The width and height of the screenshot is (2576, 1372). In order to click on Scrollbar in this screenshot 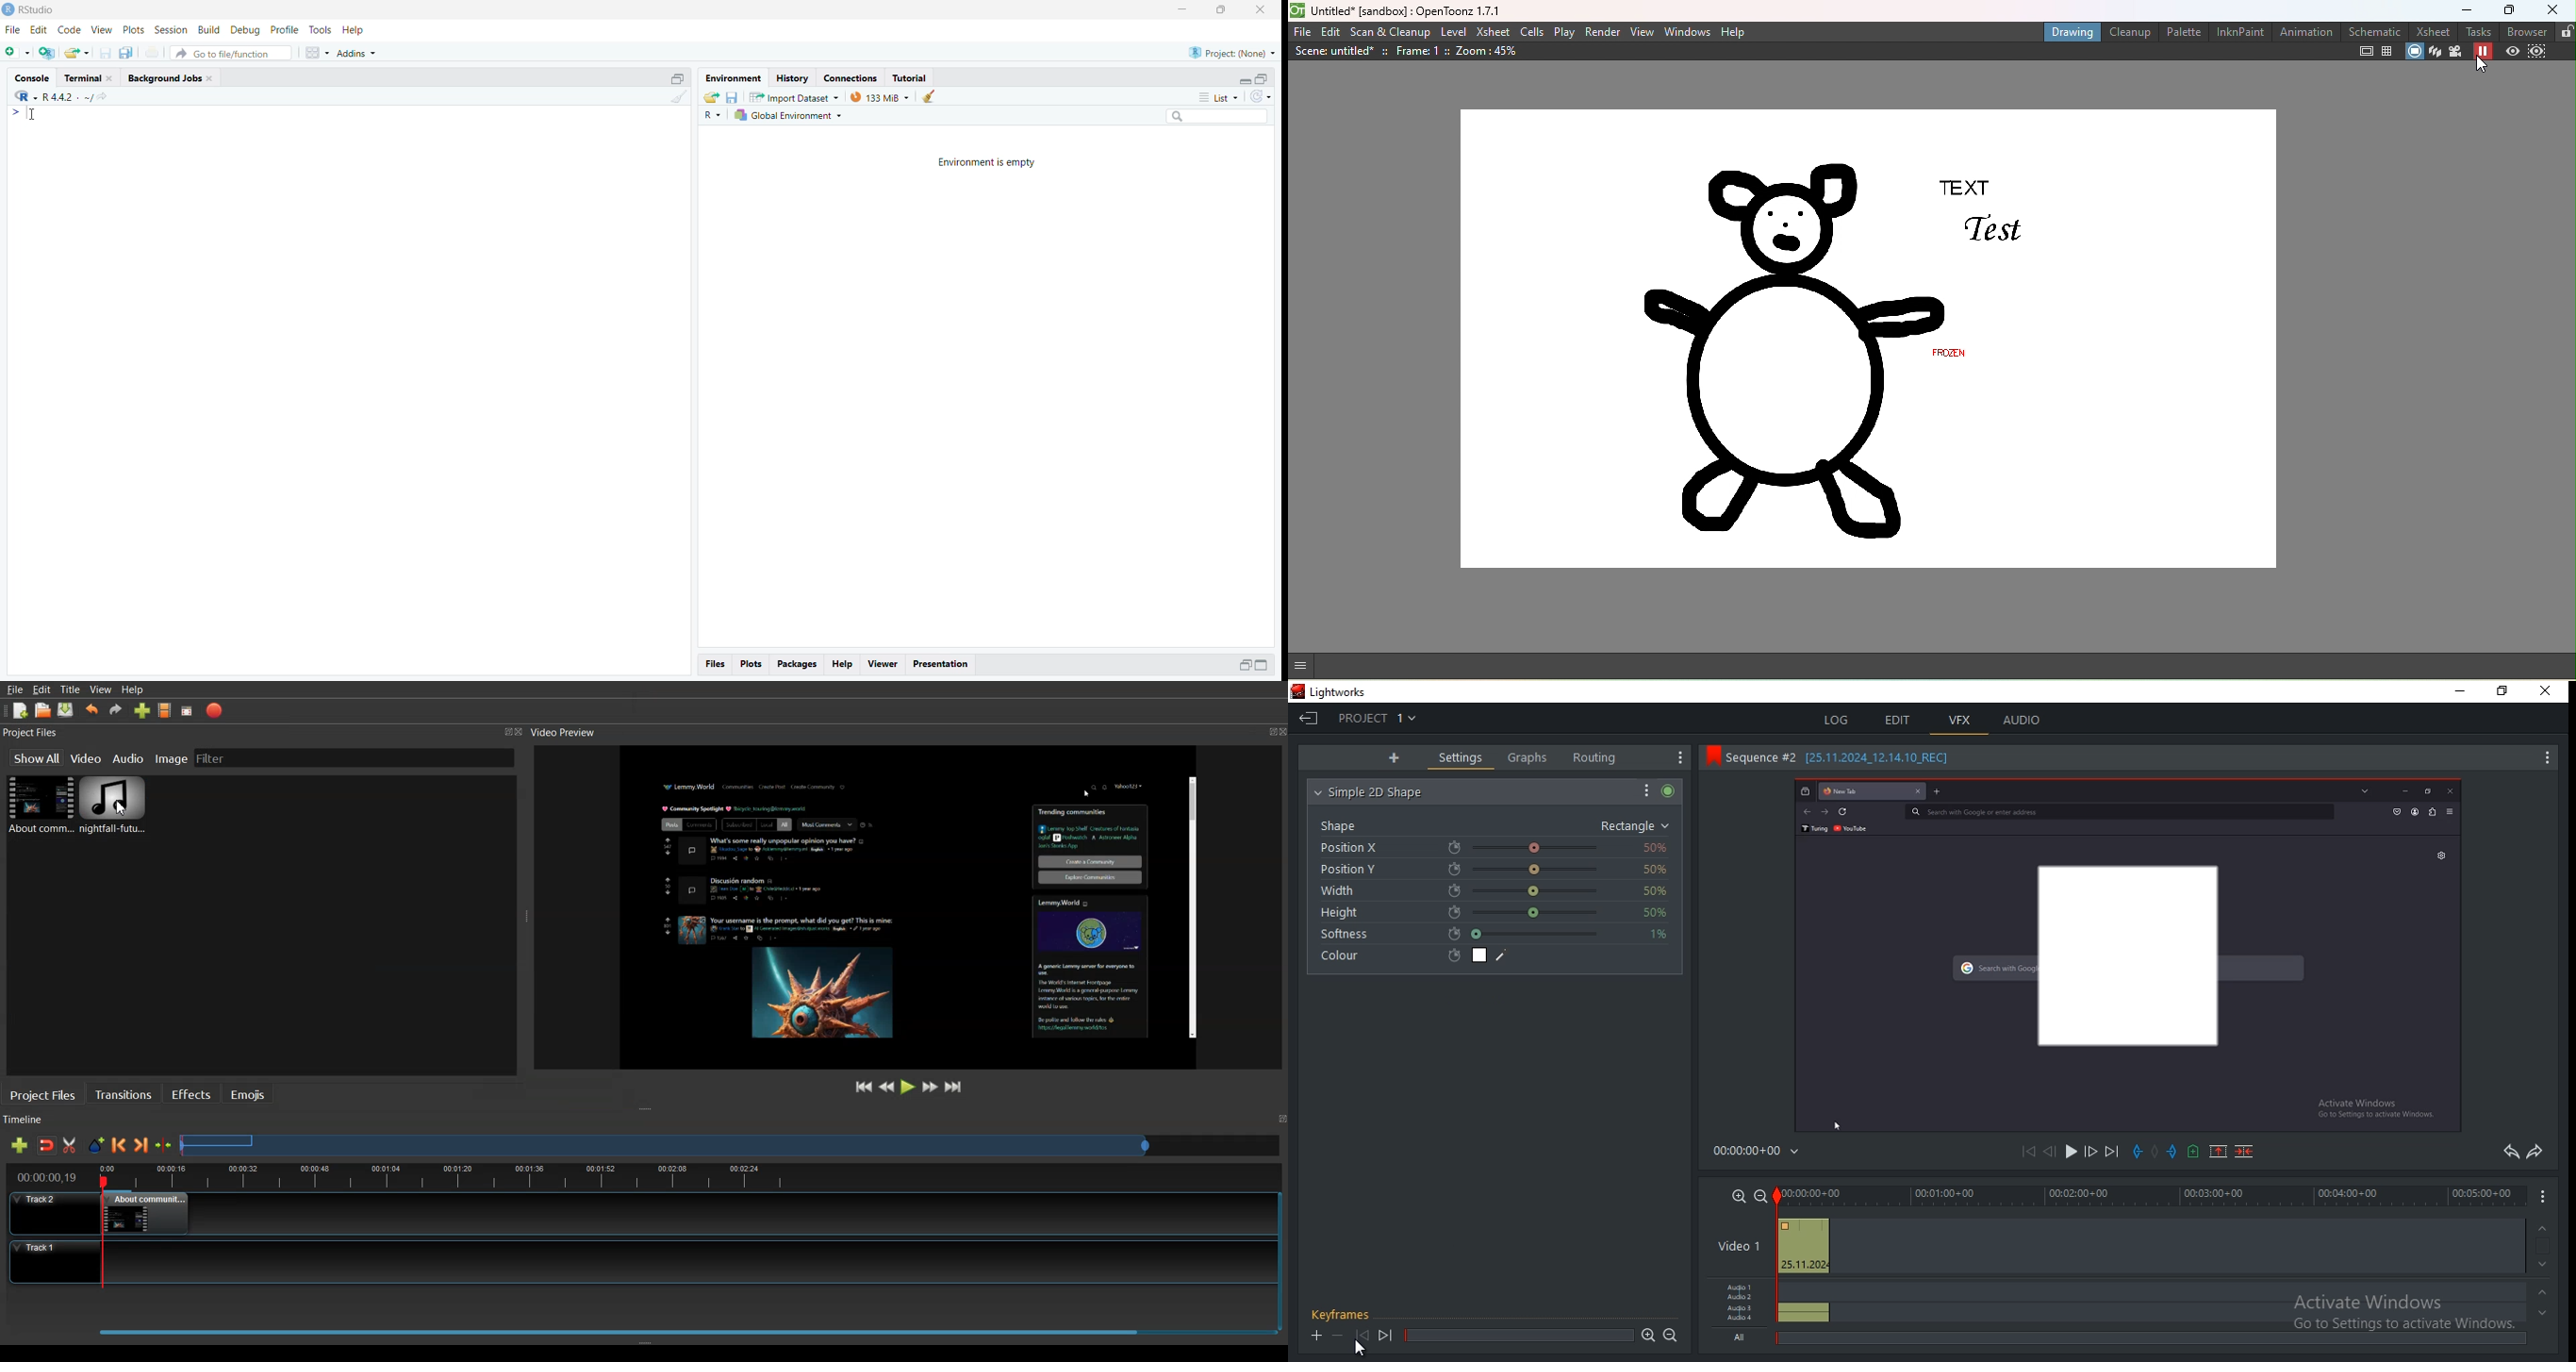, I will do `click(1191, 908)`.